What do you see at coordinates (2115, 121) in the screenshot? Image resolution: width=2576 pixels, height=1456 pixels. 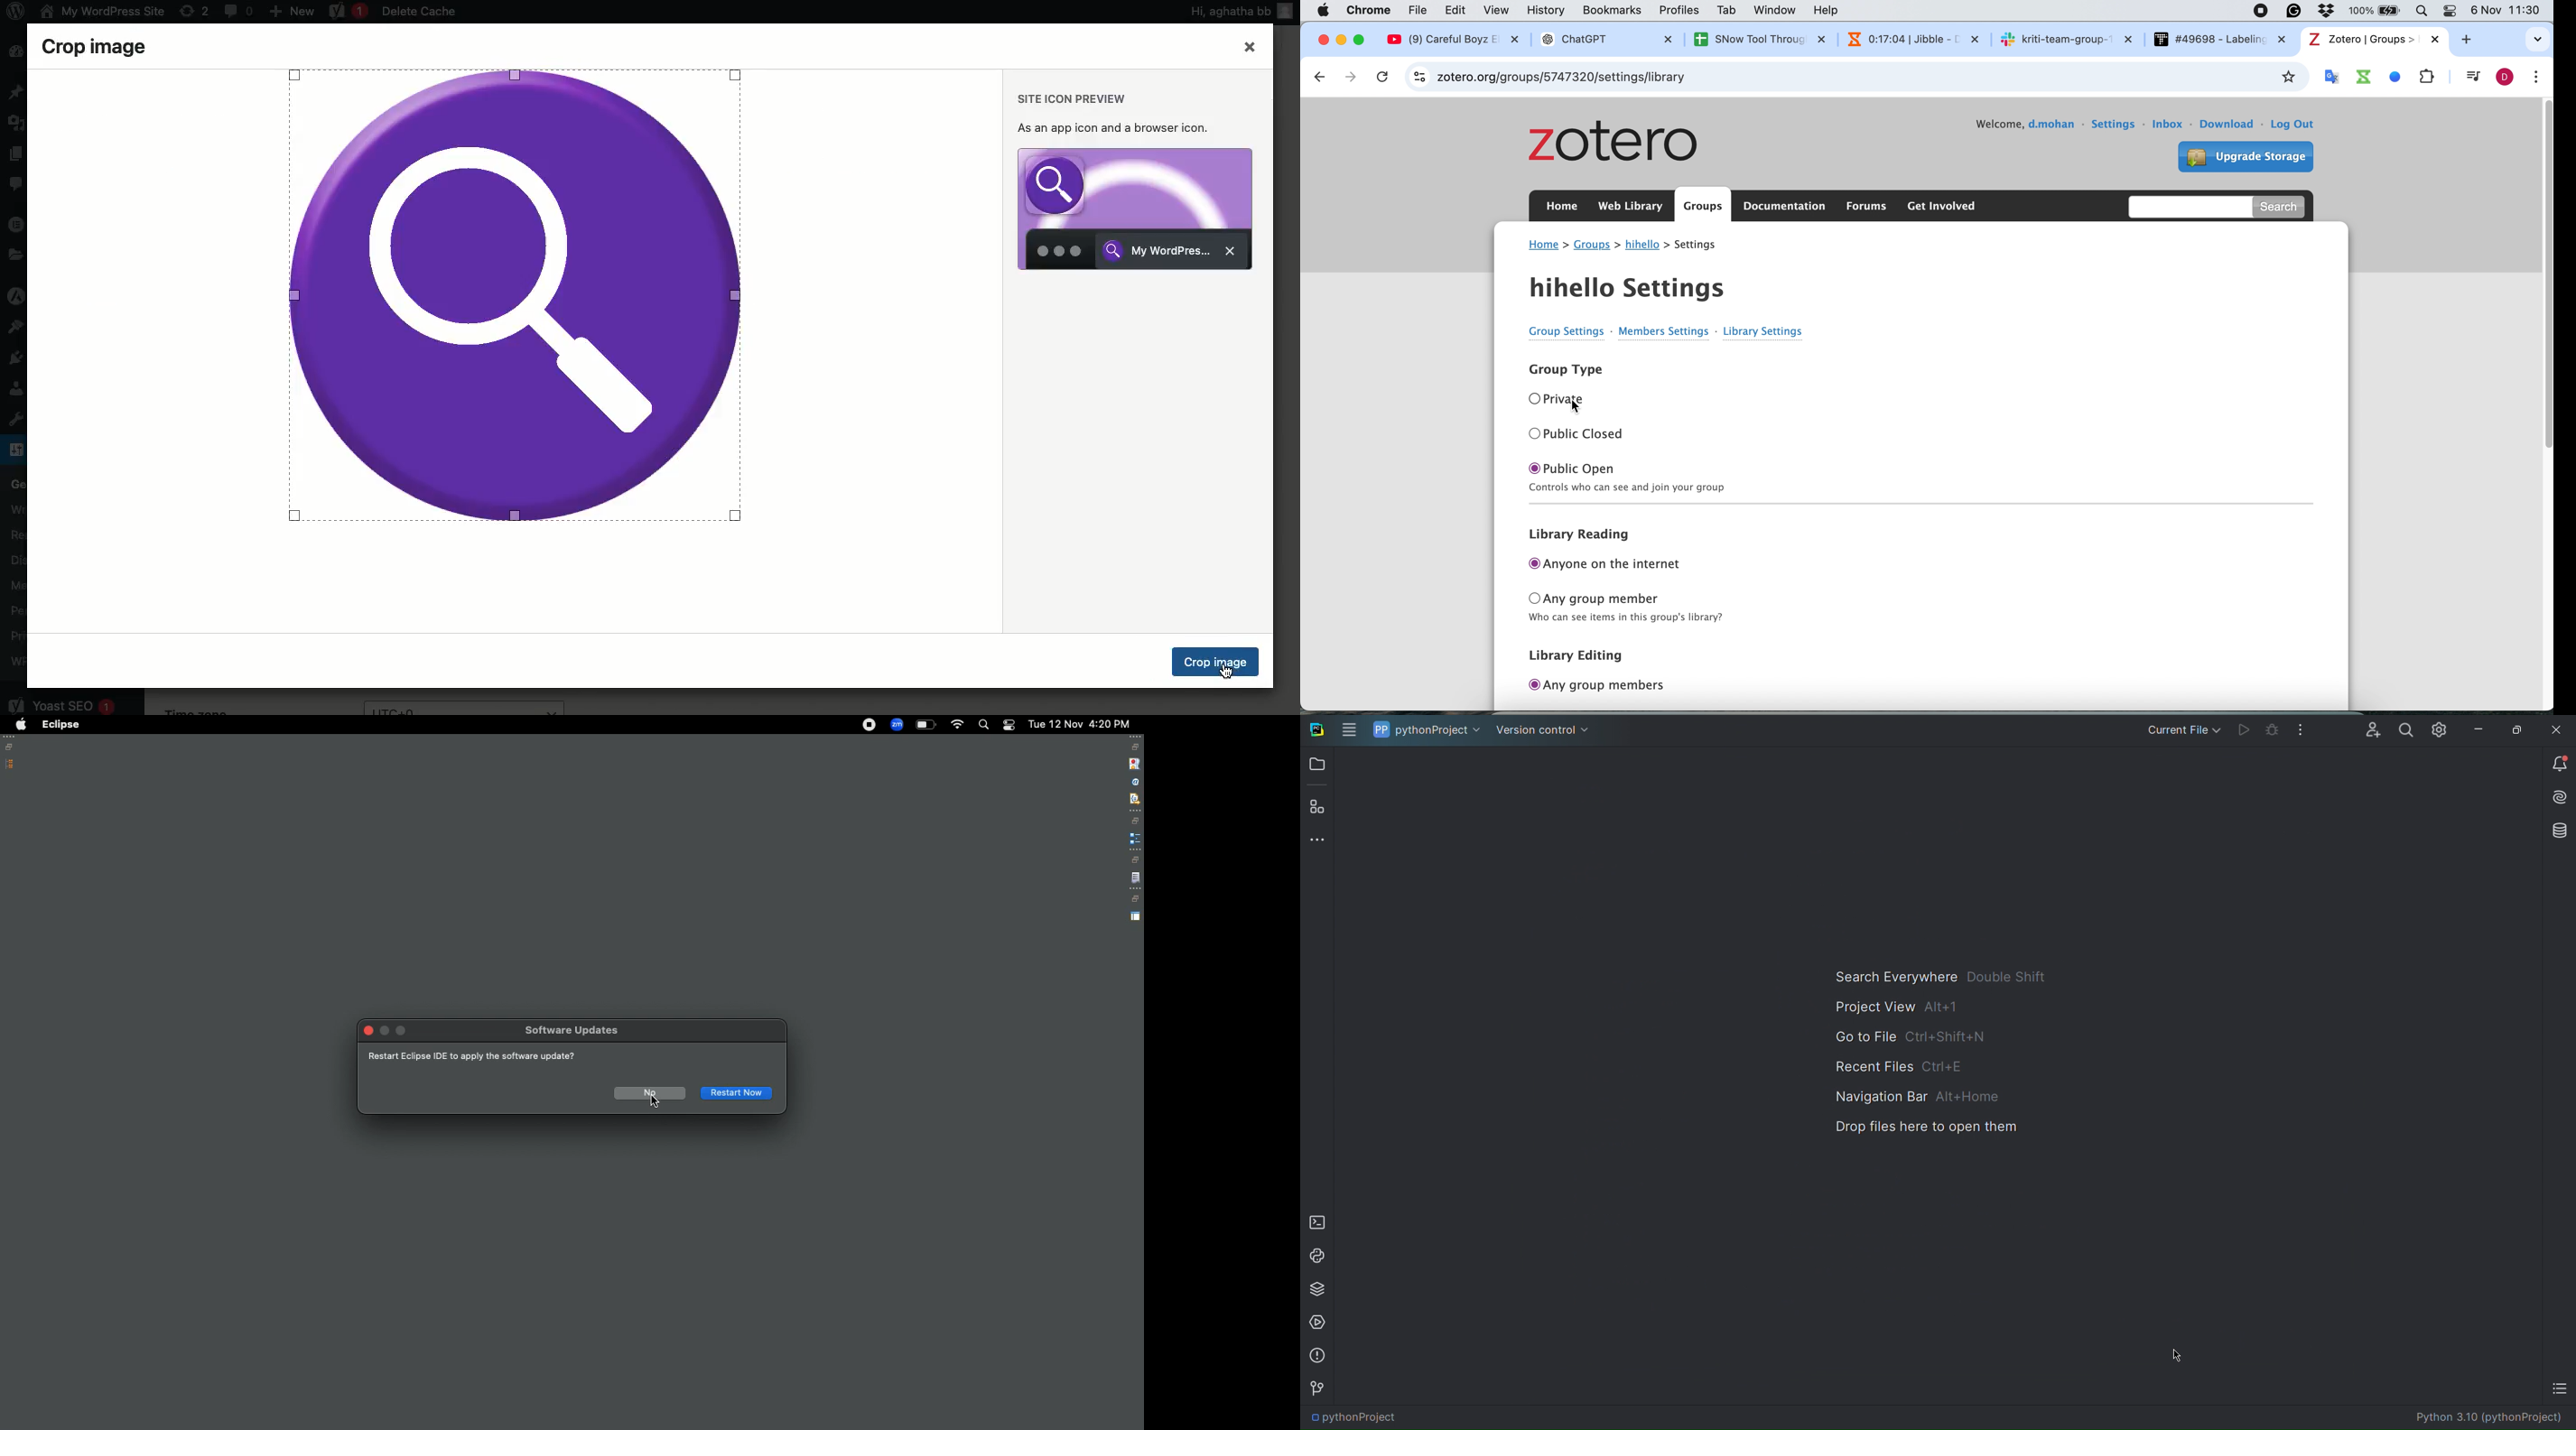 I see `settings` at bounding box center [2115, 121].